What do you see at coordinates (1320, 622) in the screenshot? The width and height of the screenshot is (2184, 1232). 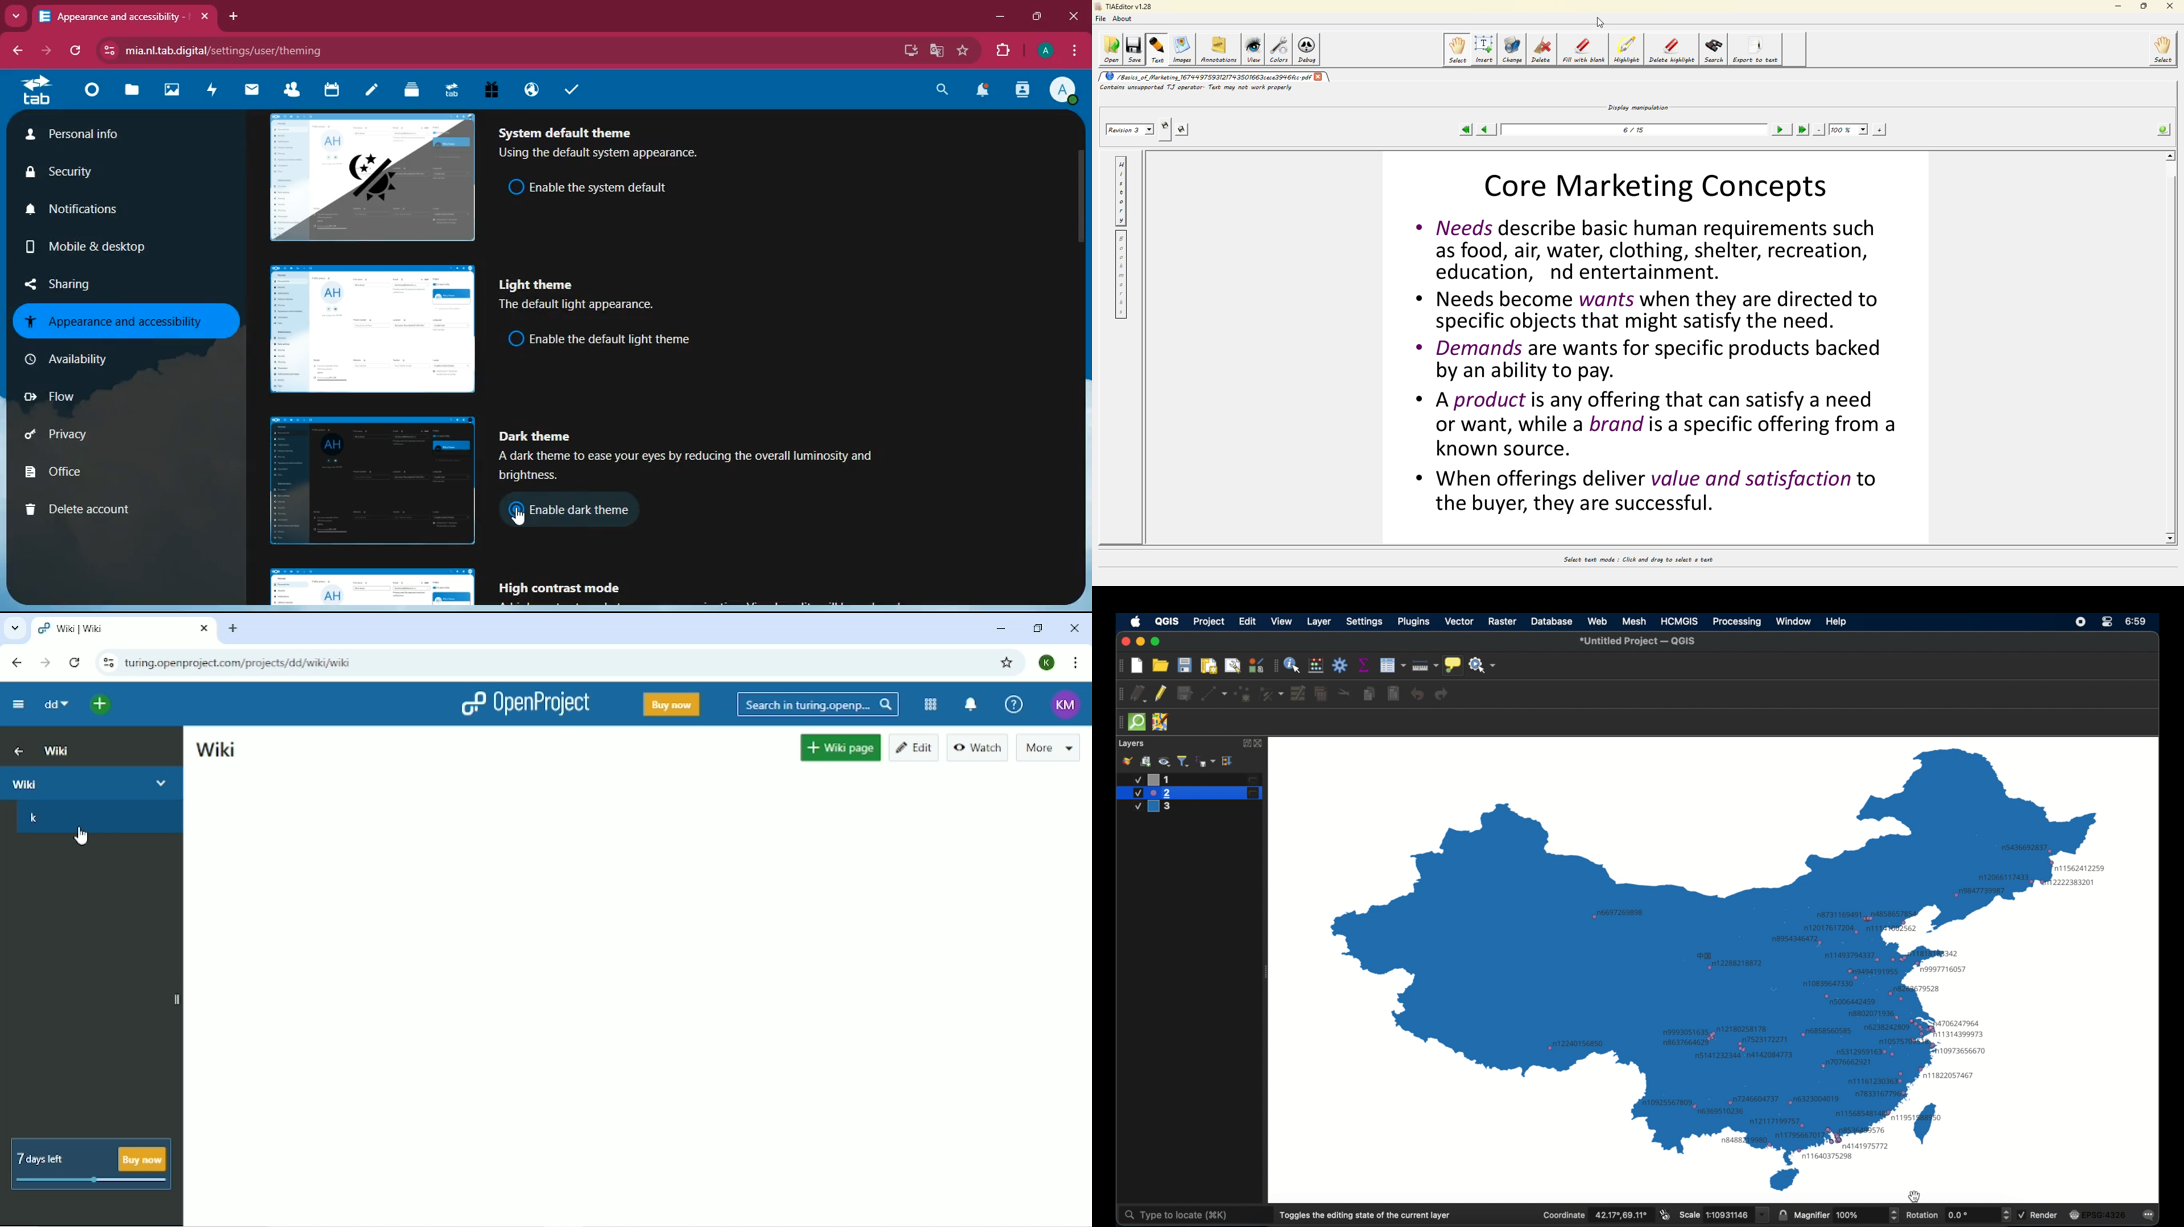 I see `layer` at bounding box center [1320, 622].